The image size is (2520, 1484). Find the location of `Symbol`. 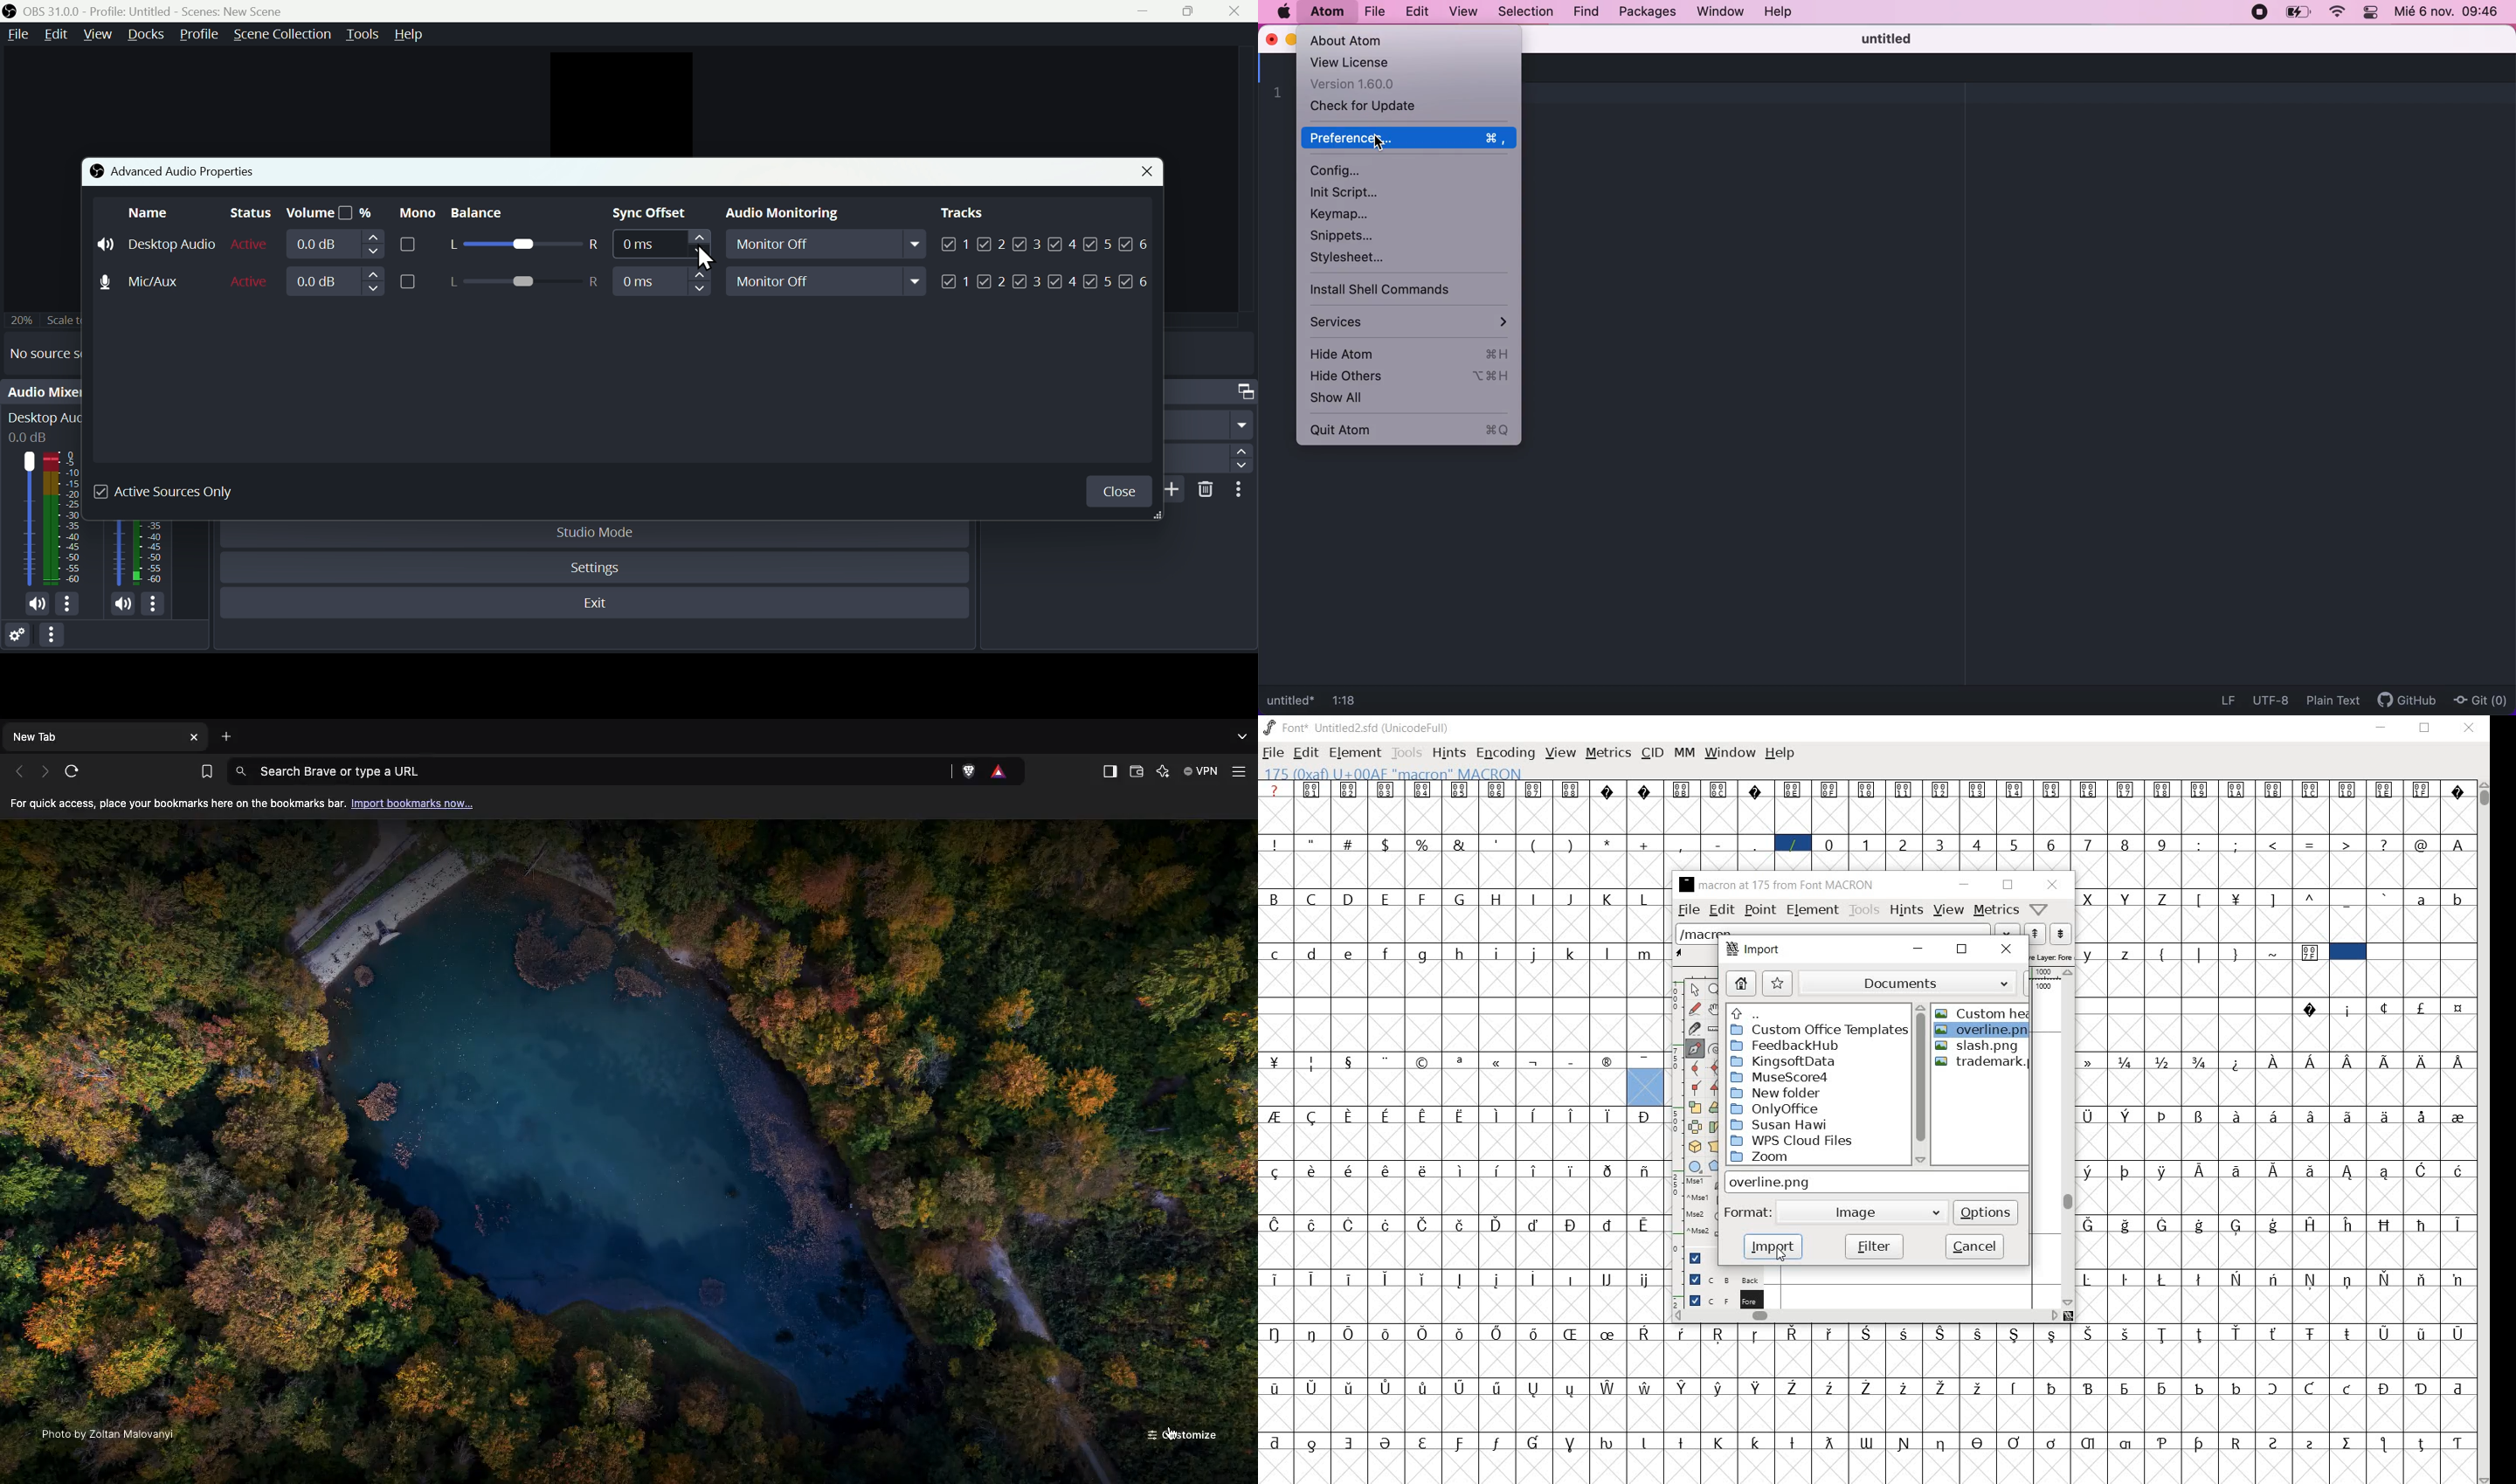

Symbol is located at coordinates (1310, 1387).